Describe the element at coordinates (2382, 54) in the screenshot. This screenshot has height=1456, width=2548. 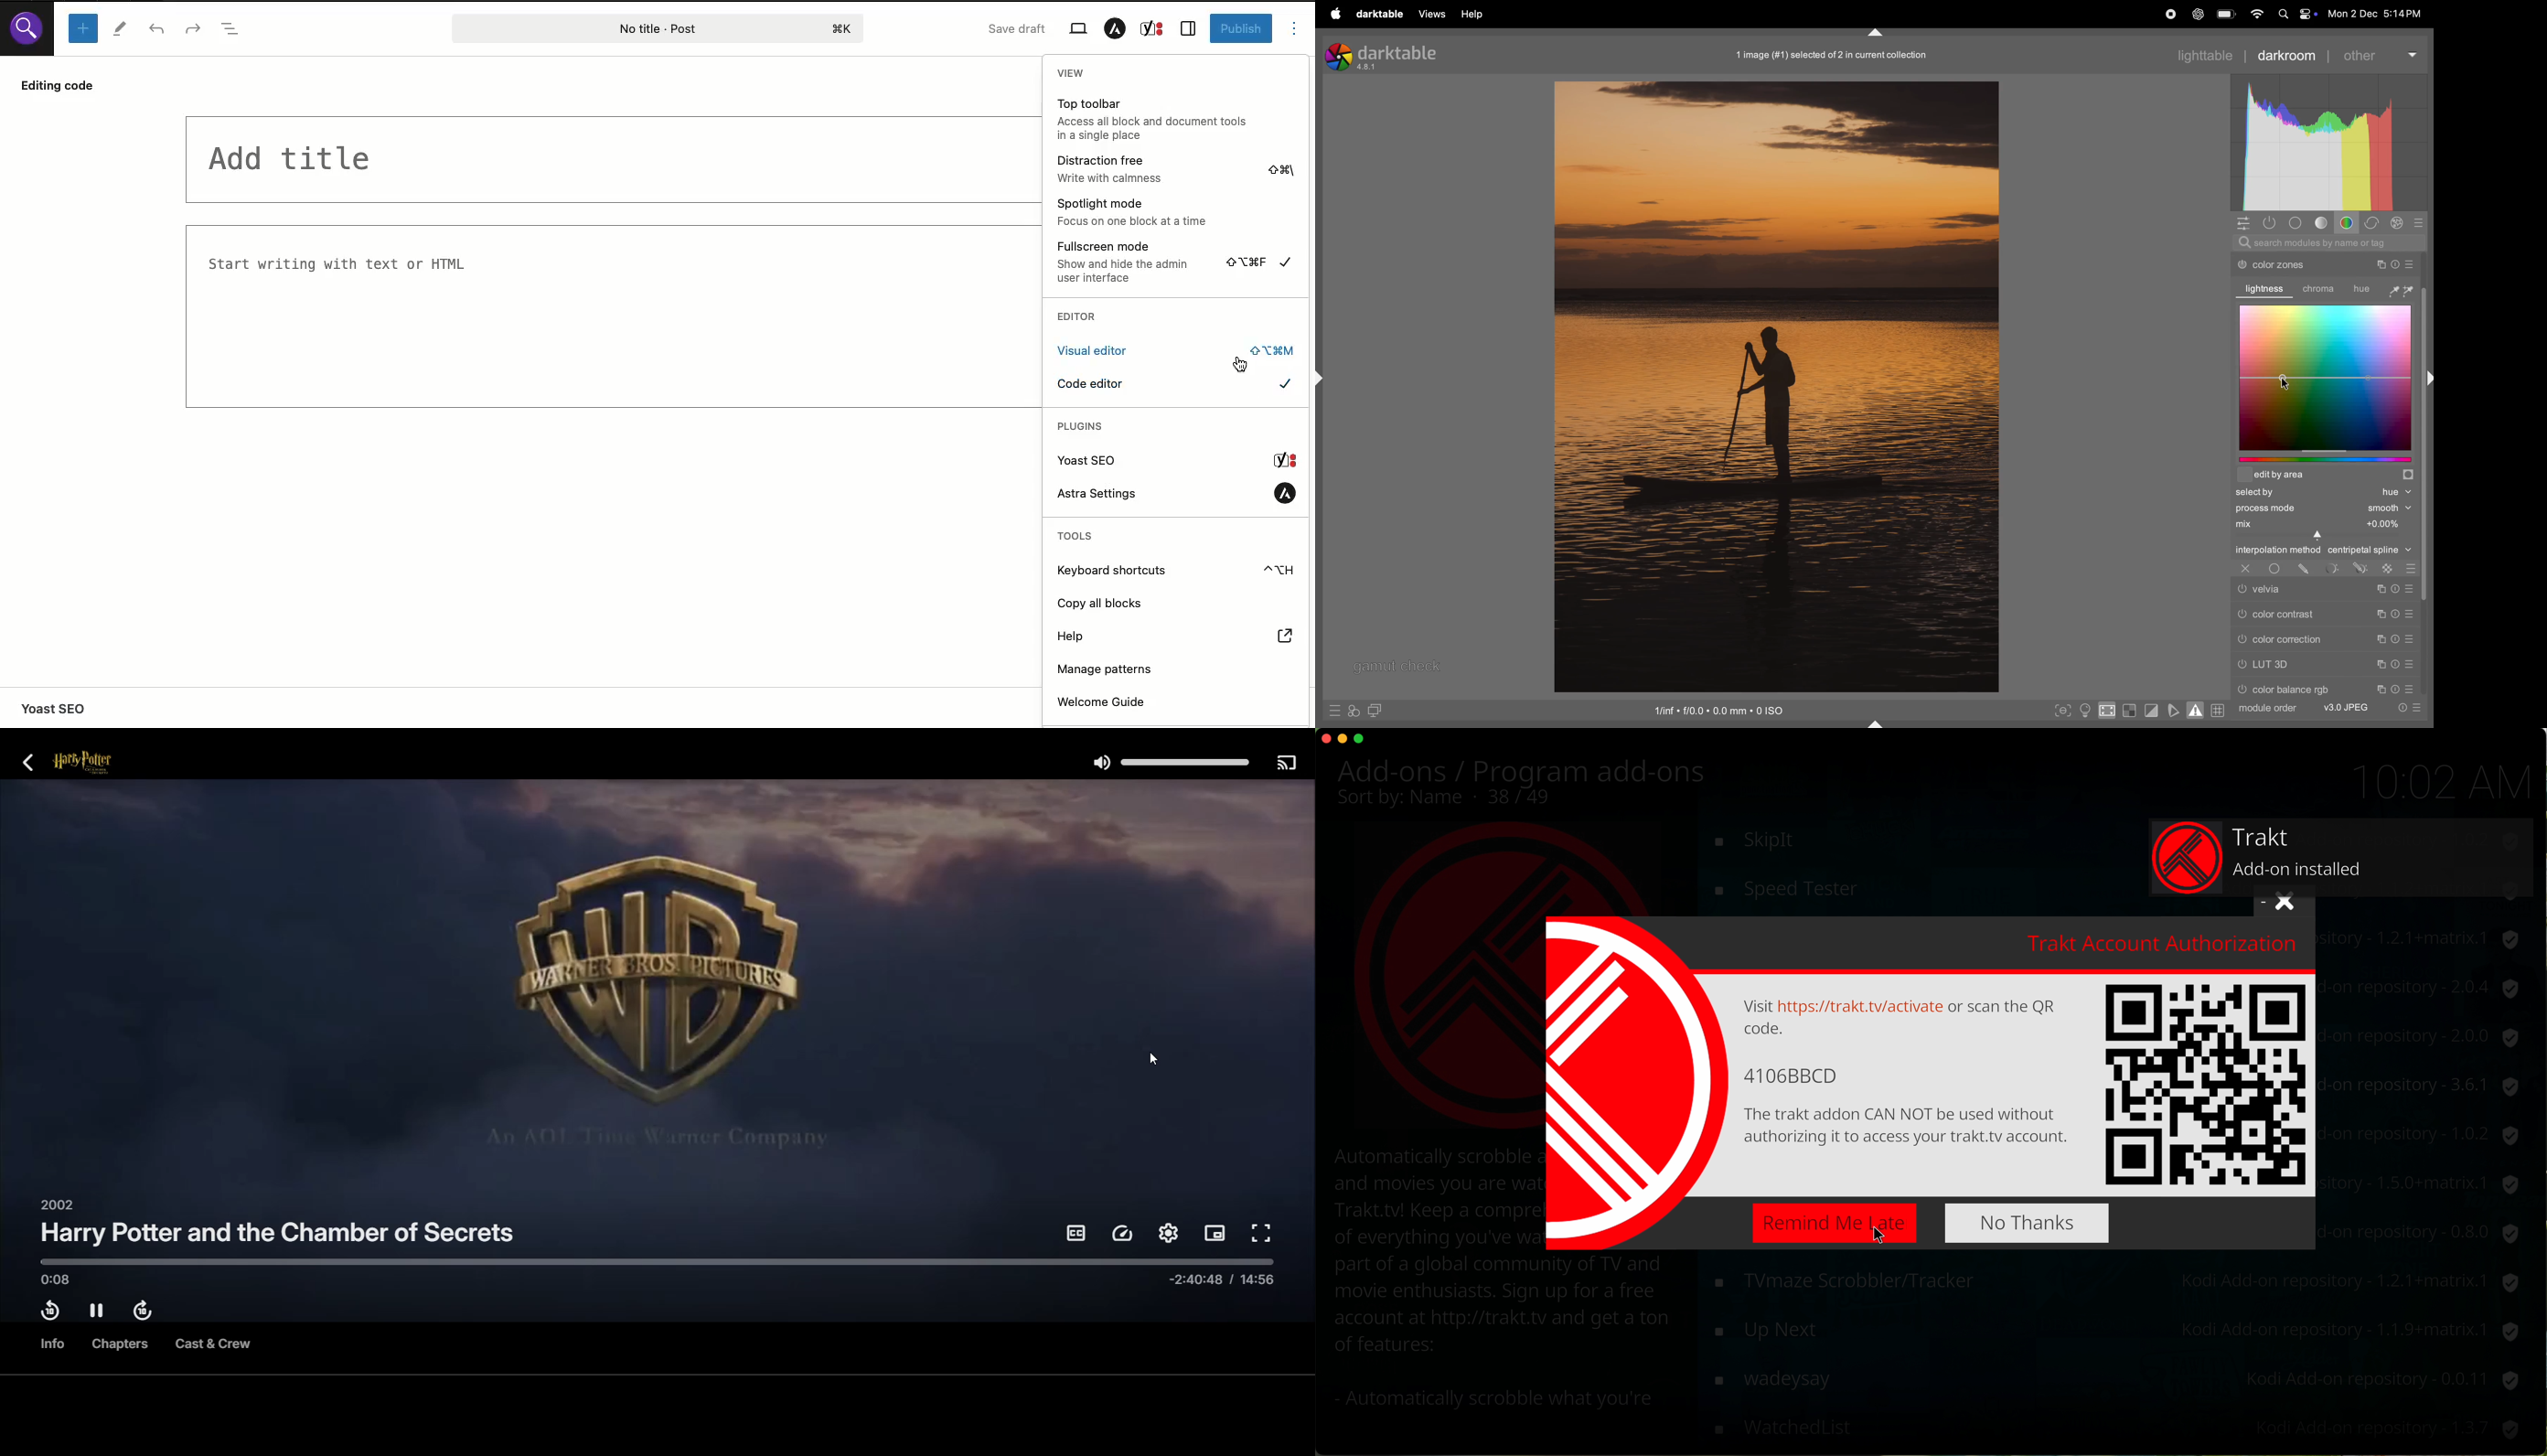
I see `other` at that location.